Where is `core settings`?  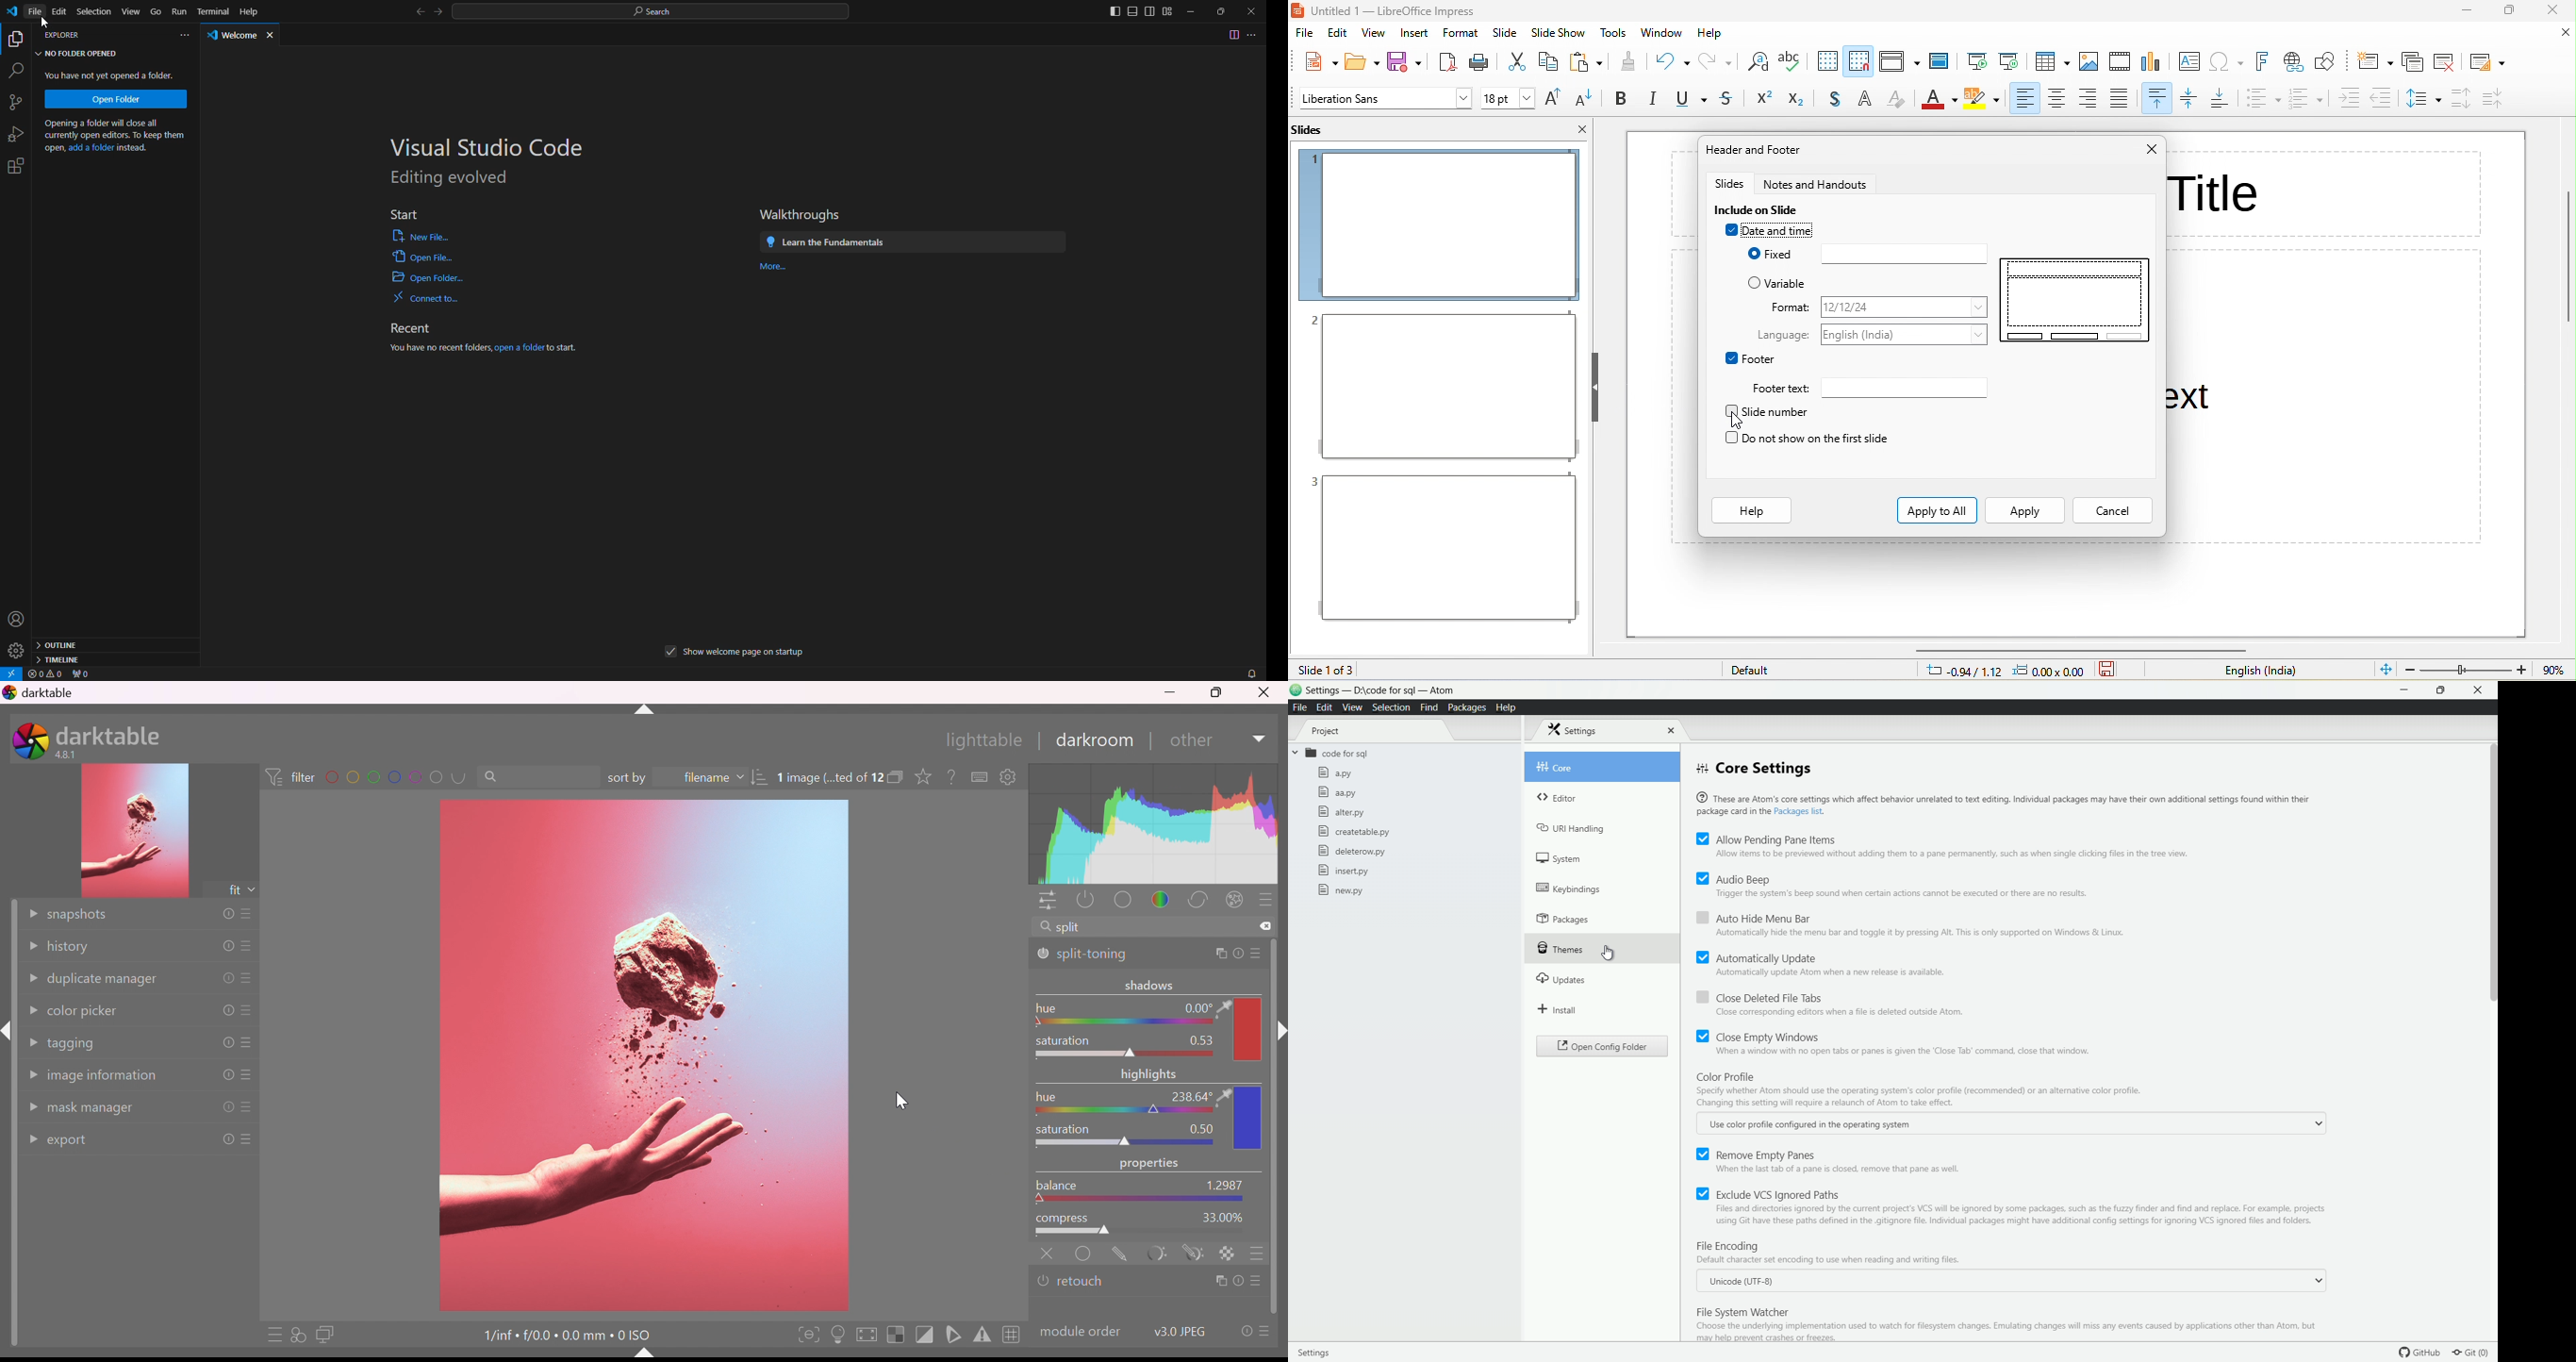
core settings is located at coordinates (1754, 769).